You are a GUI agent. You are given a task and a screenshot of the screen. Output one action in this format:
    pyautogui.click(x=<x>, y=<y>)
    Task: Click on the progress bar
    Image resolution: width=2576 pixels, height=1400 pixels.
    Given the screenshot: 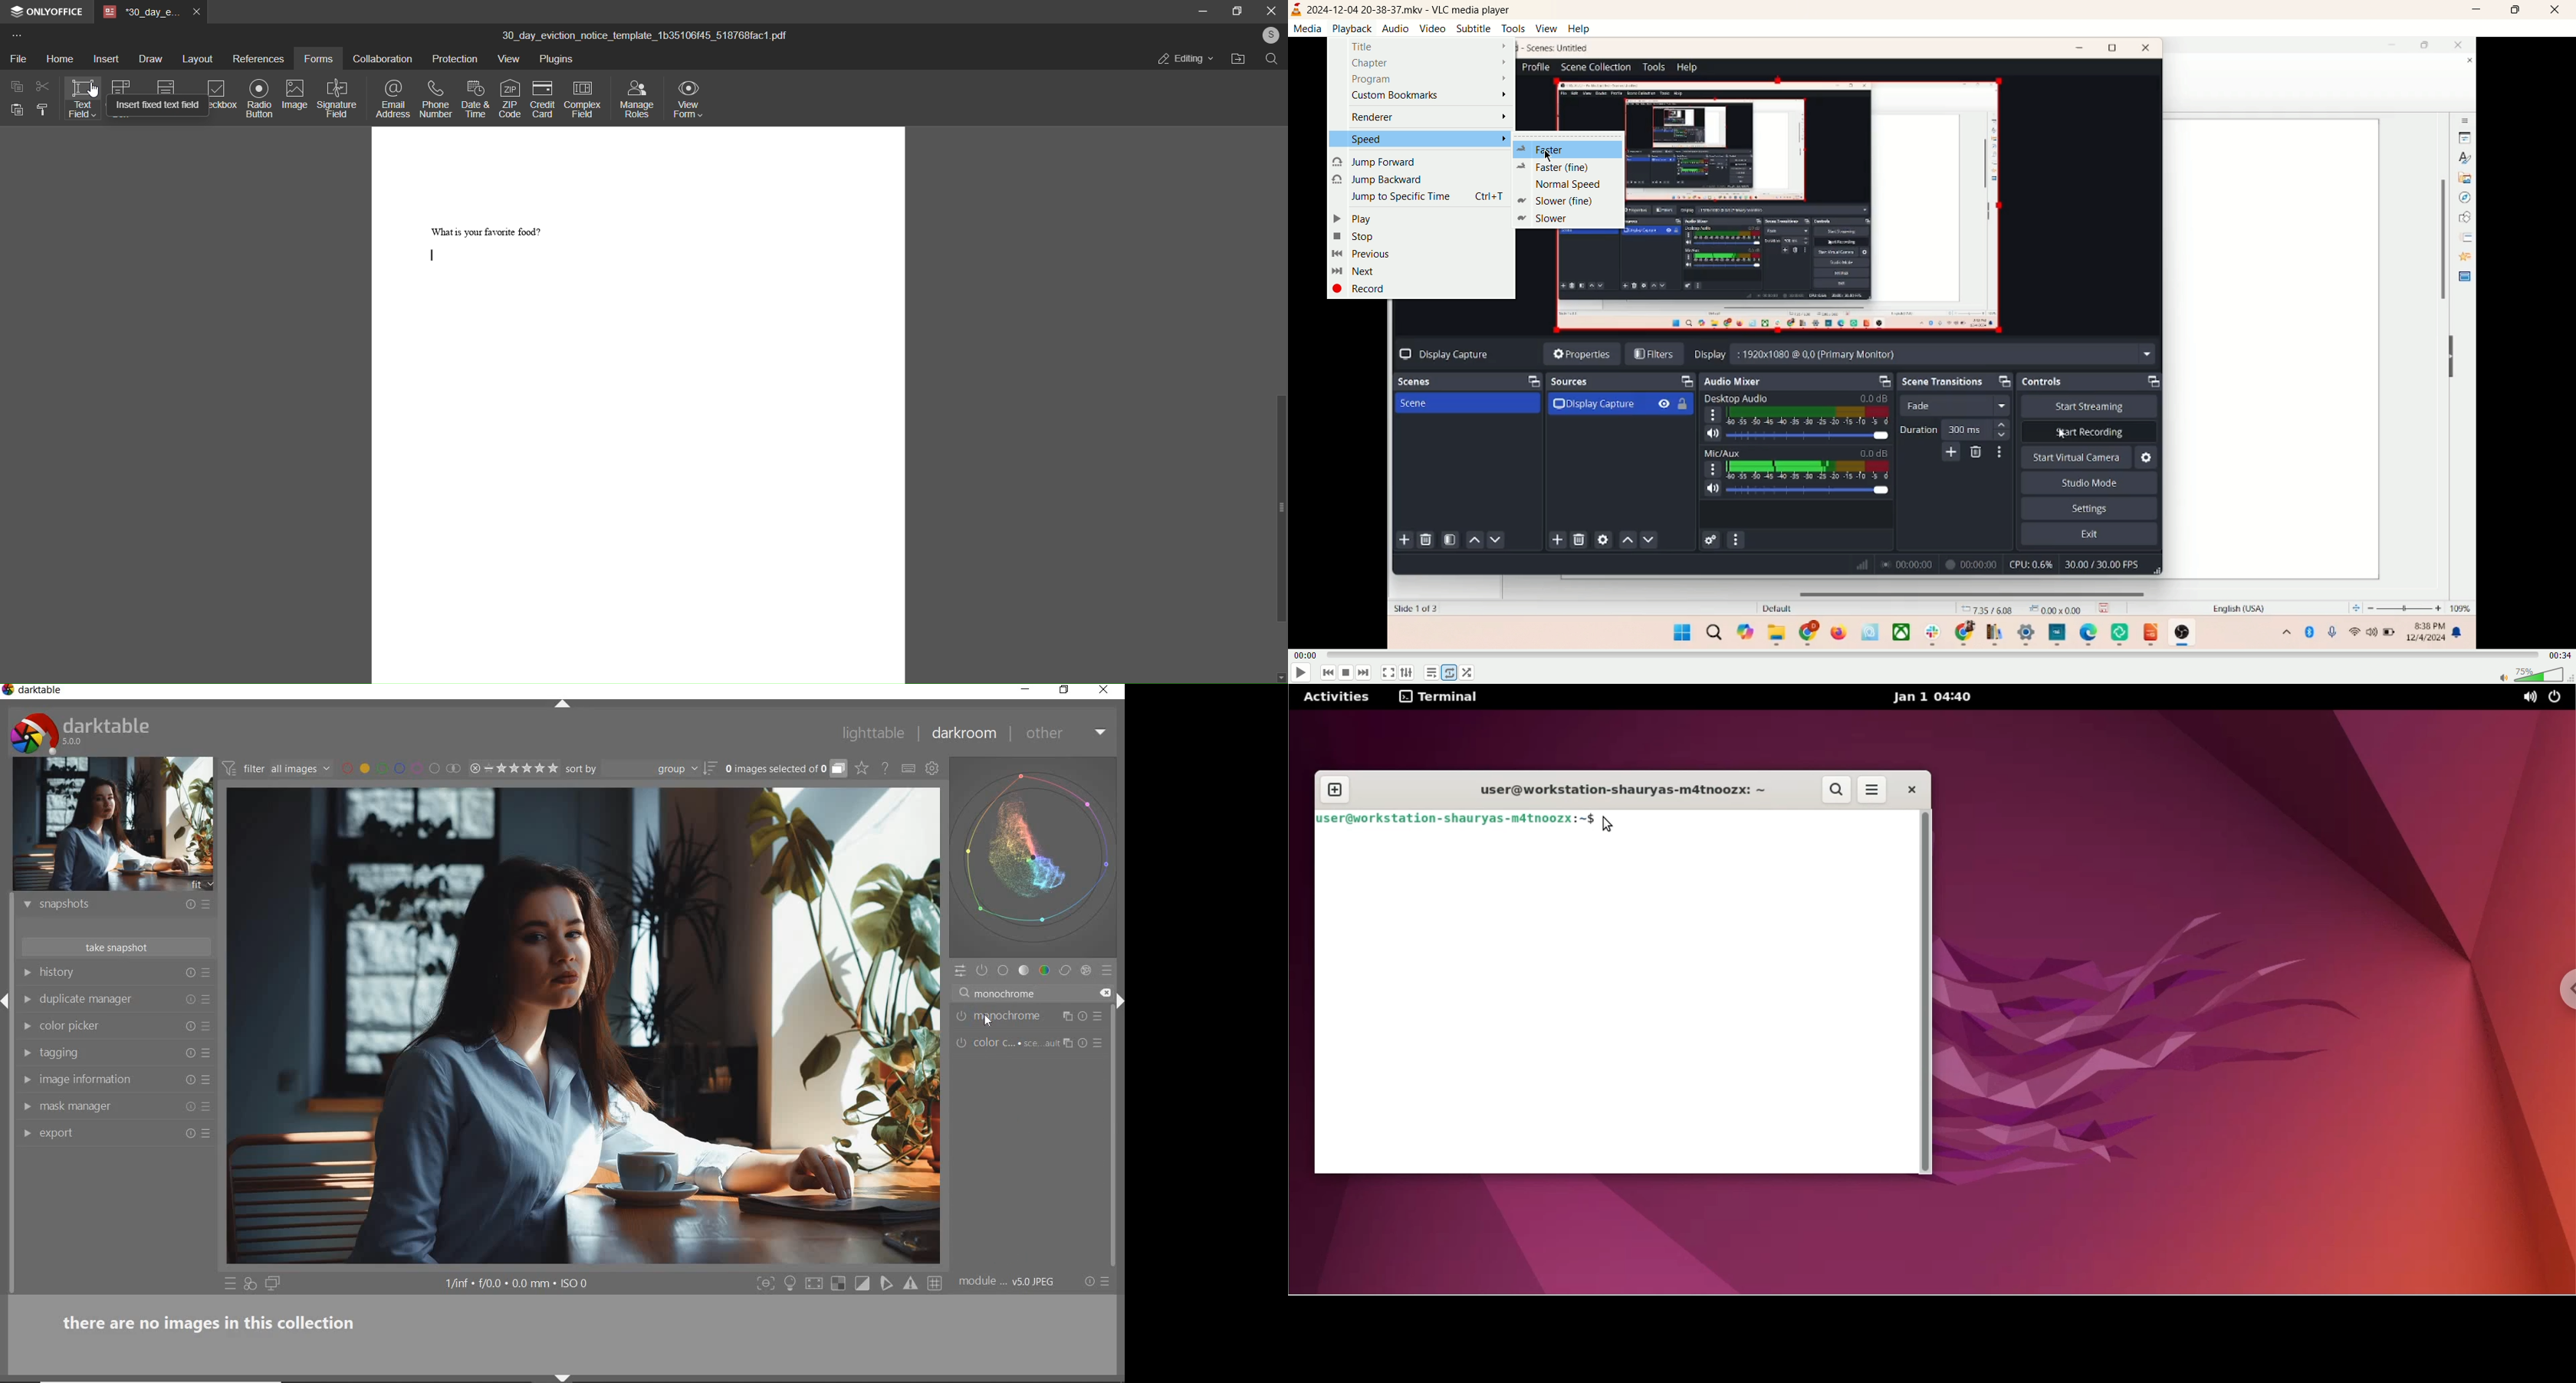 What is the action you would take?
    pyautogui.click(x=1935, y=655)
    